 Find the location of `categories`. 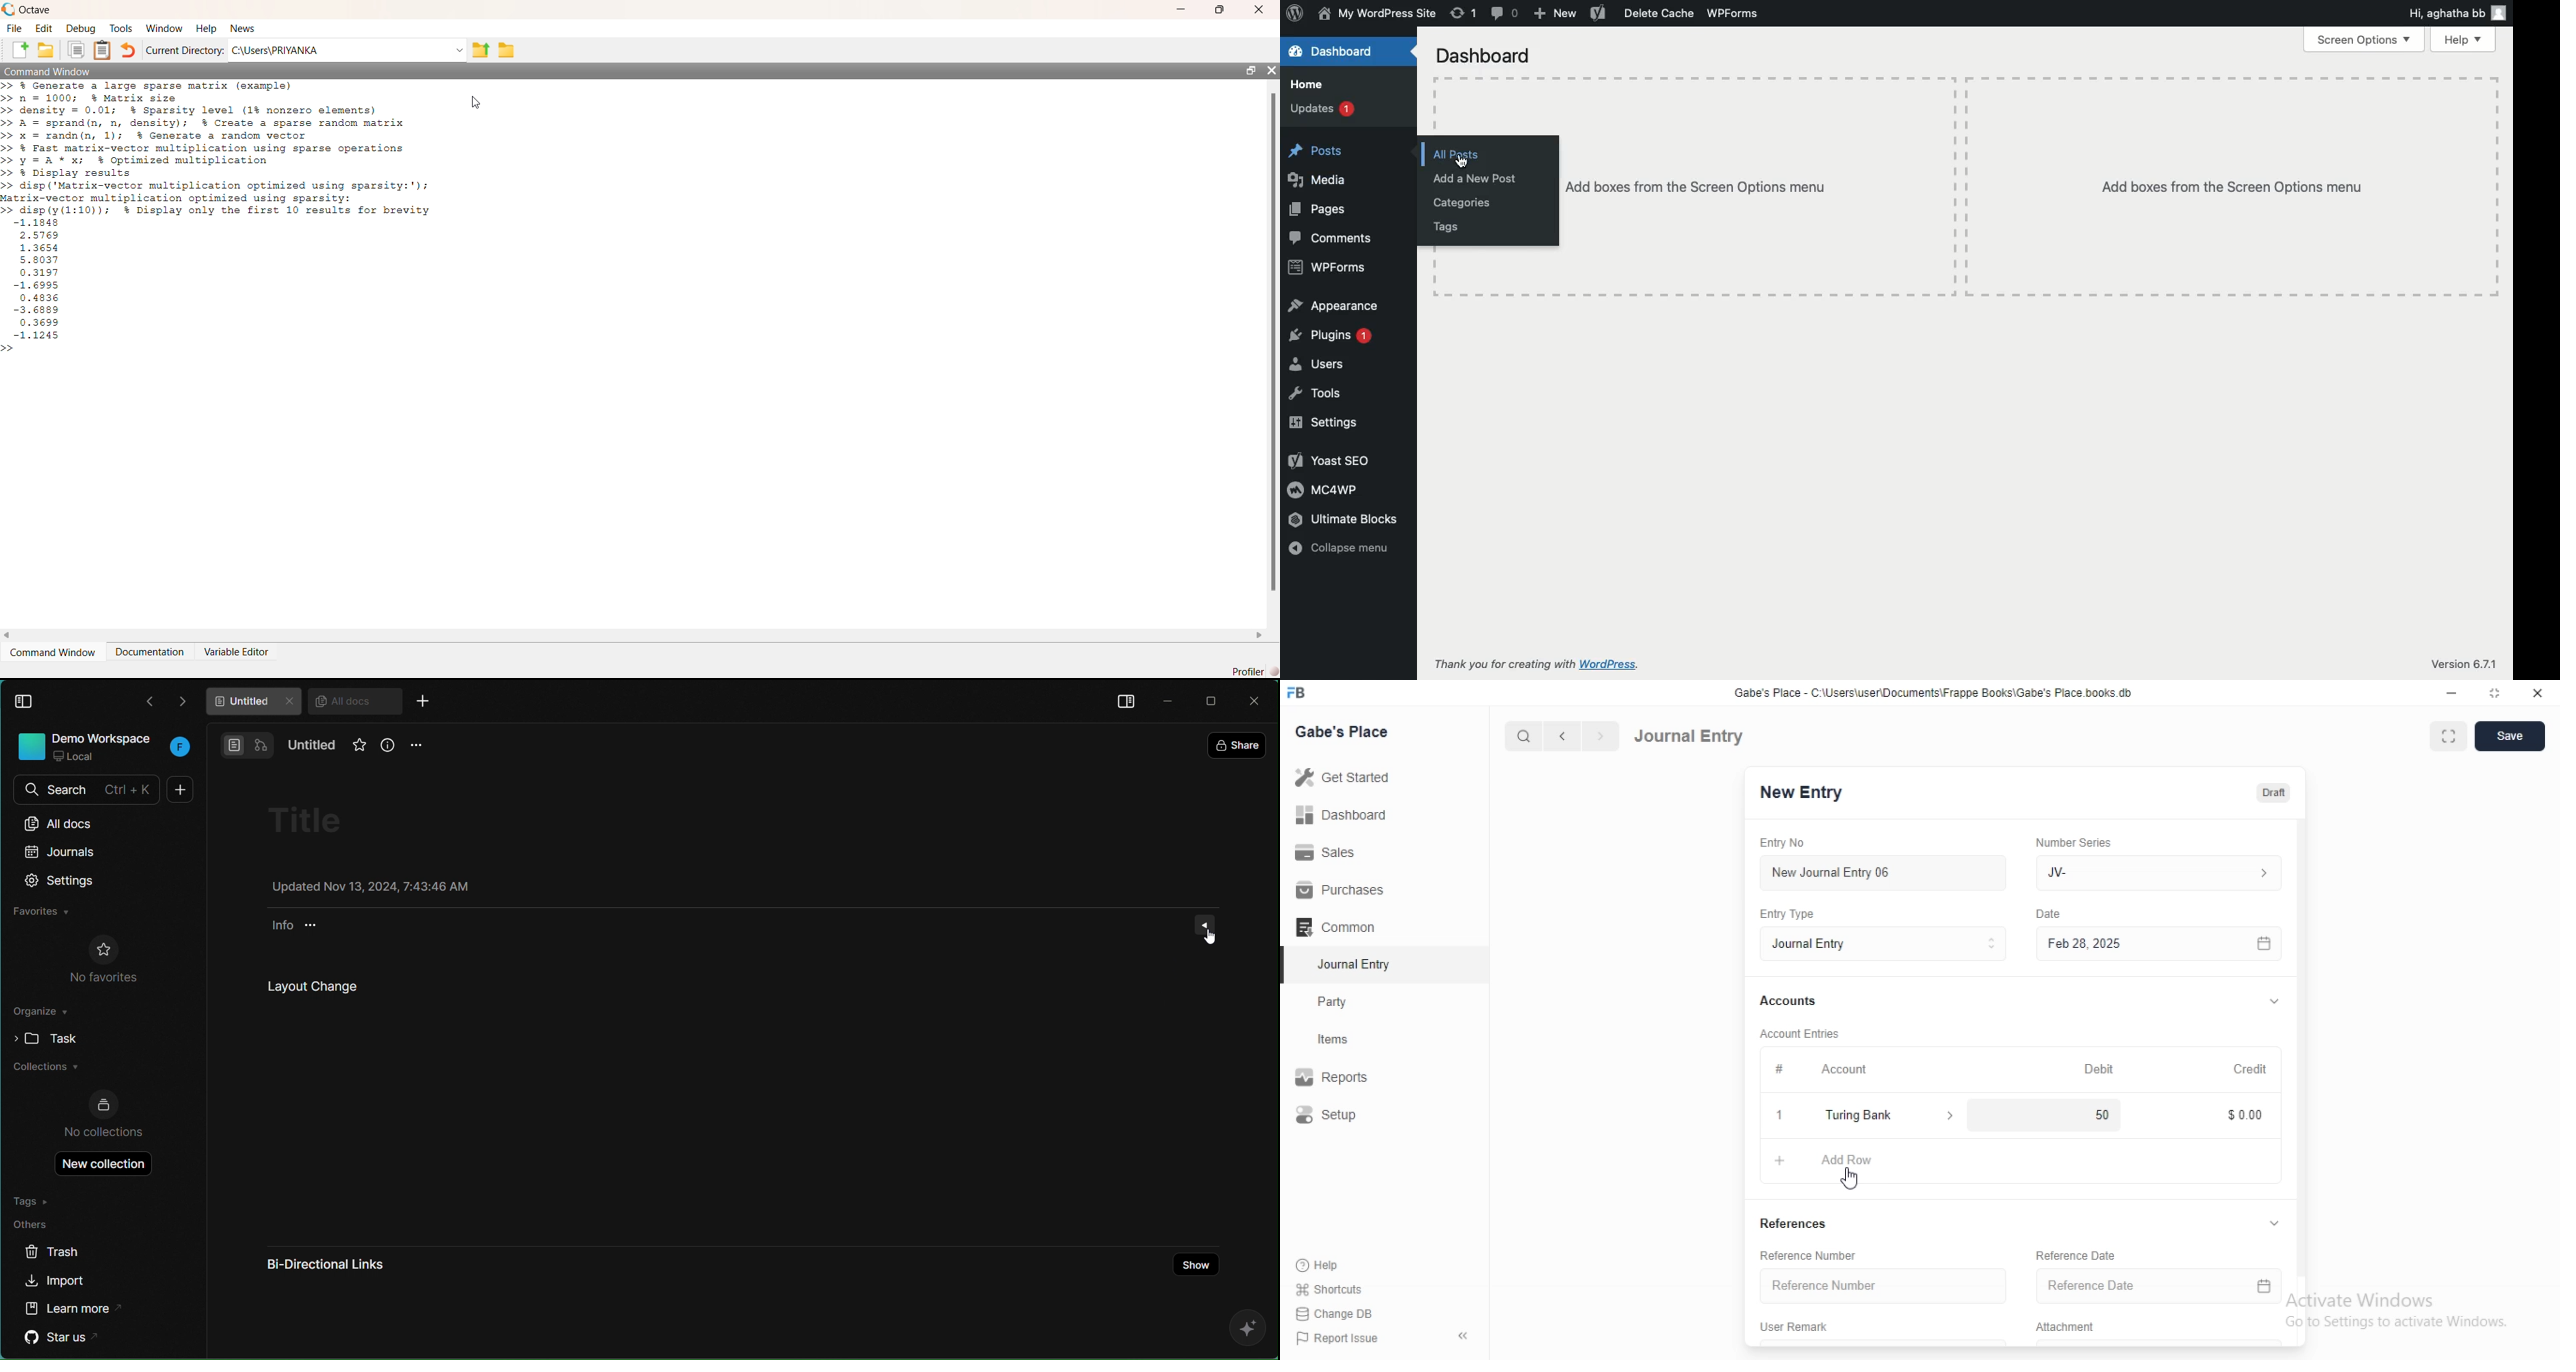

categories is located at coordinates (1463, 204).